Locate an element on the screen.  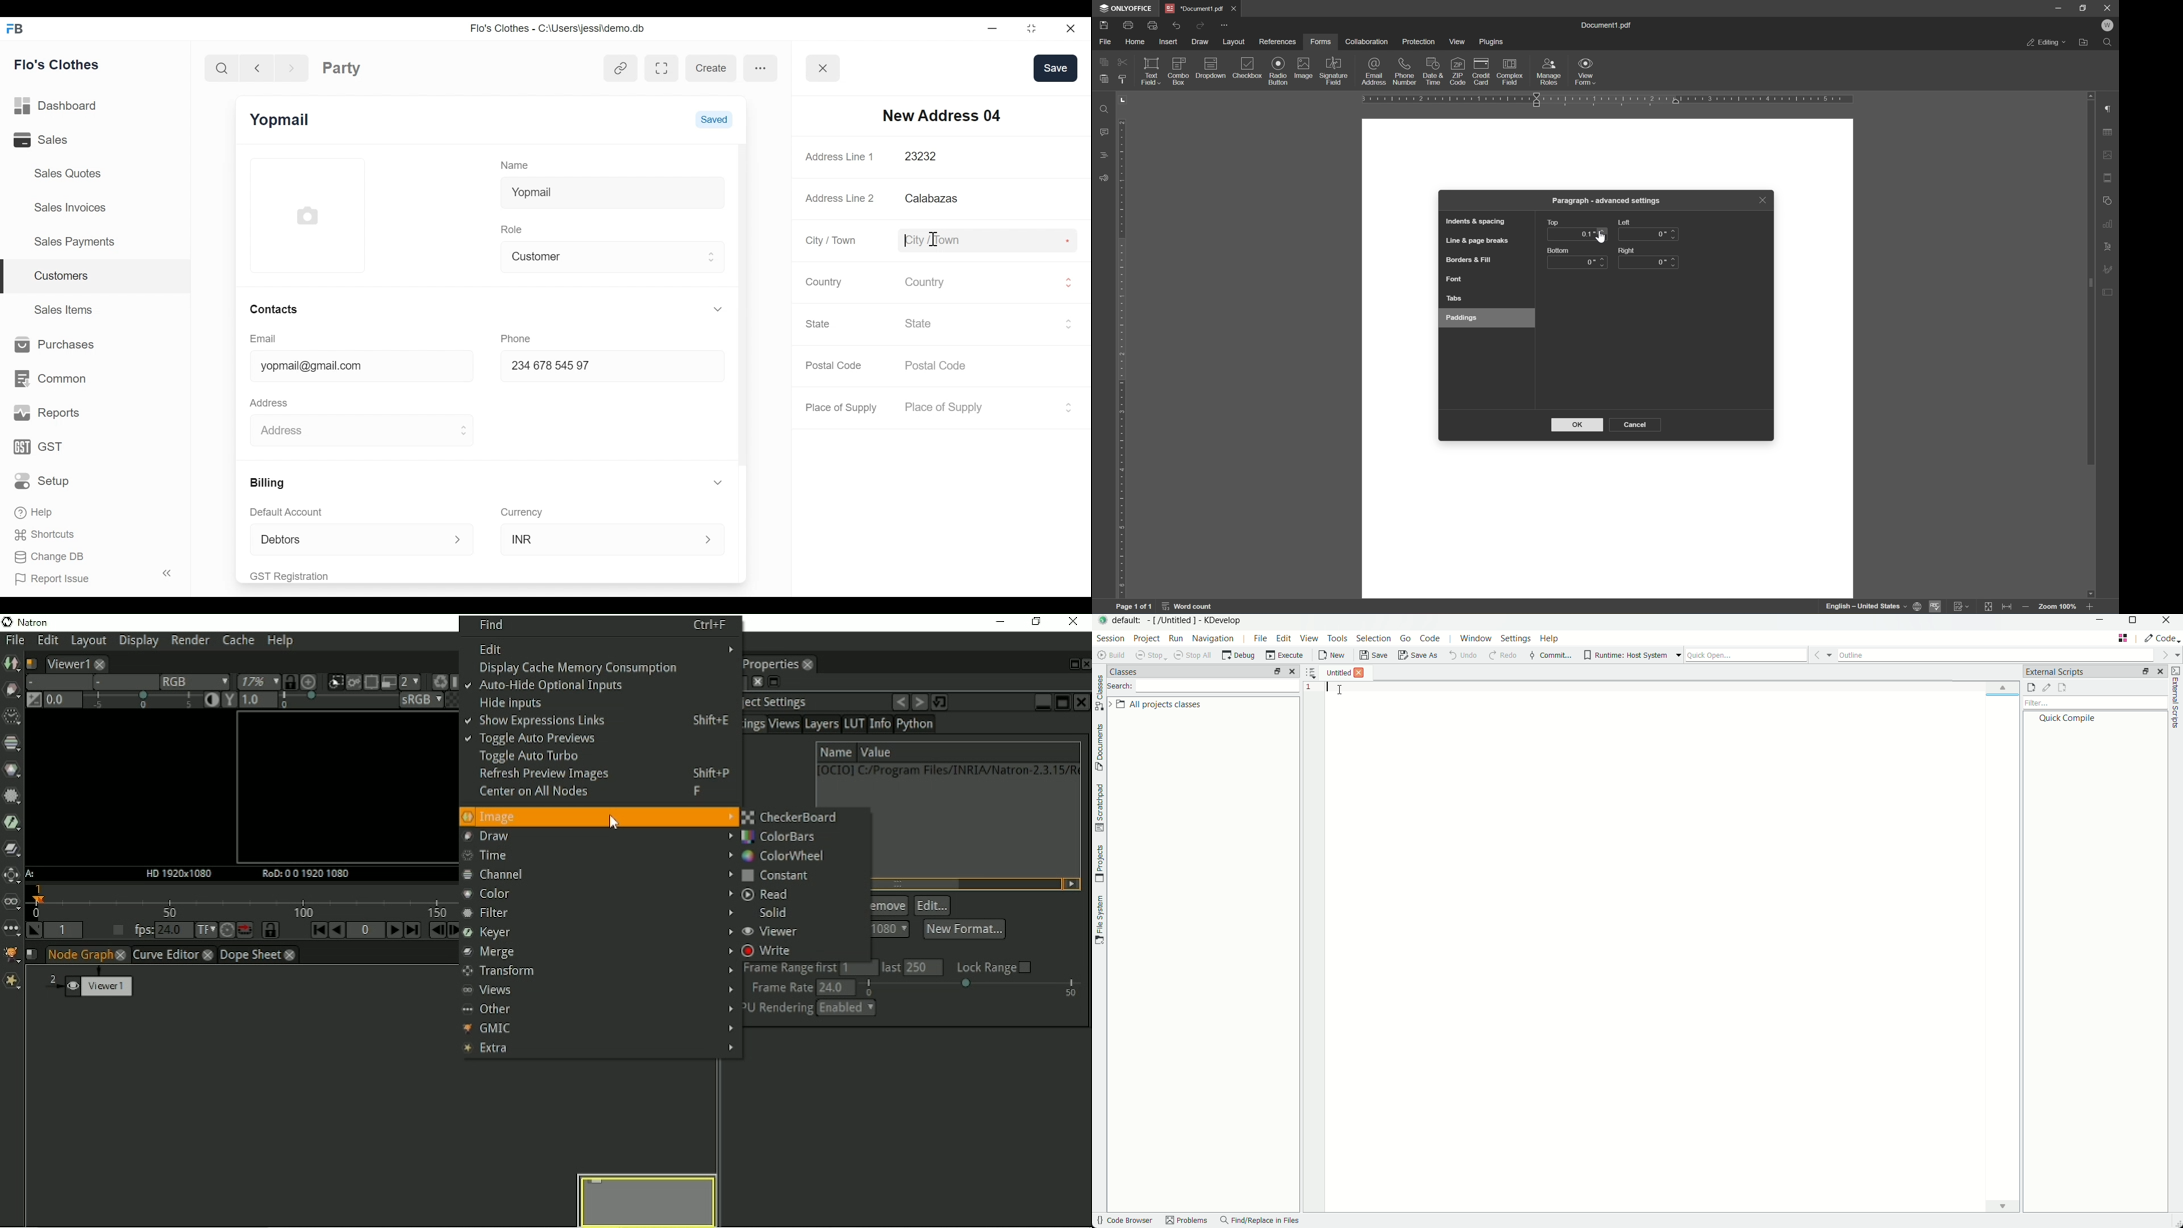
City / Town is located at coordinates (983, 239).